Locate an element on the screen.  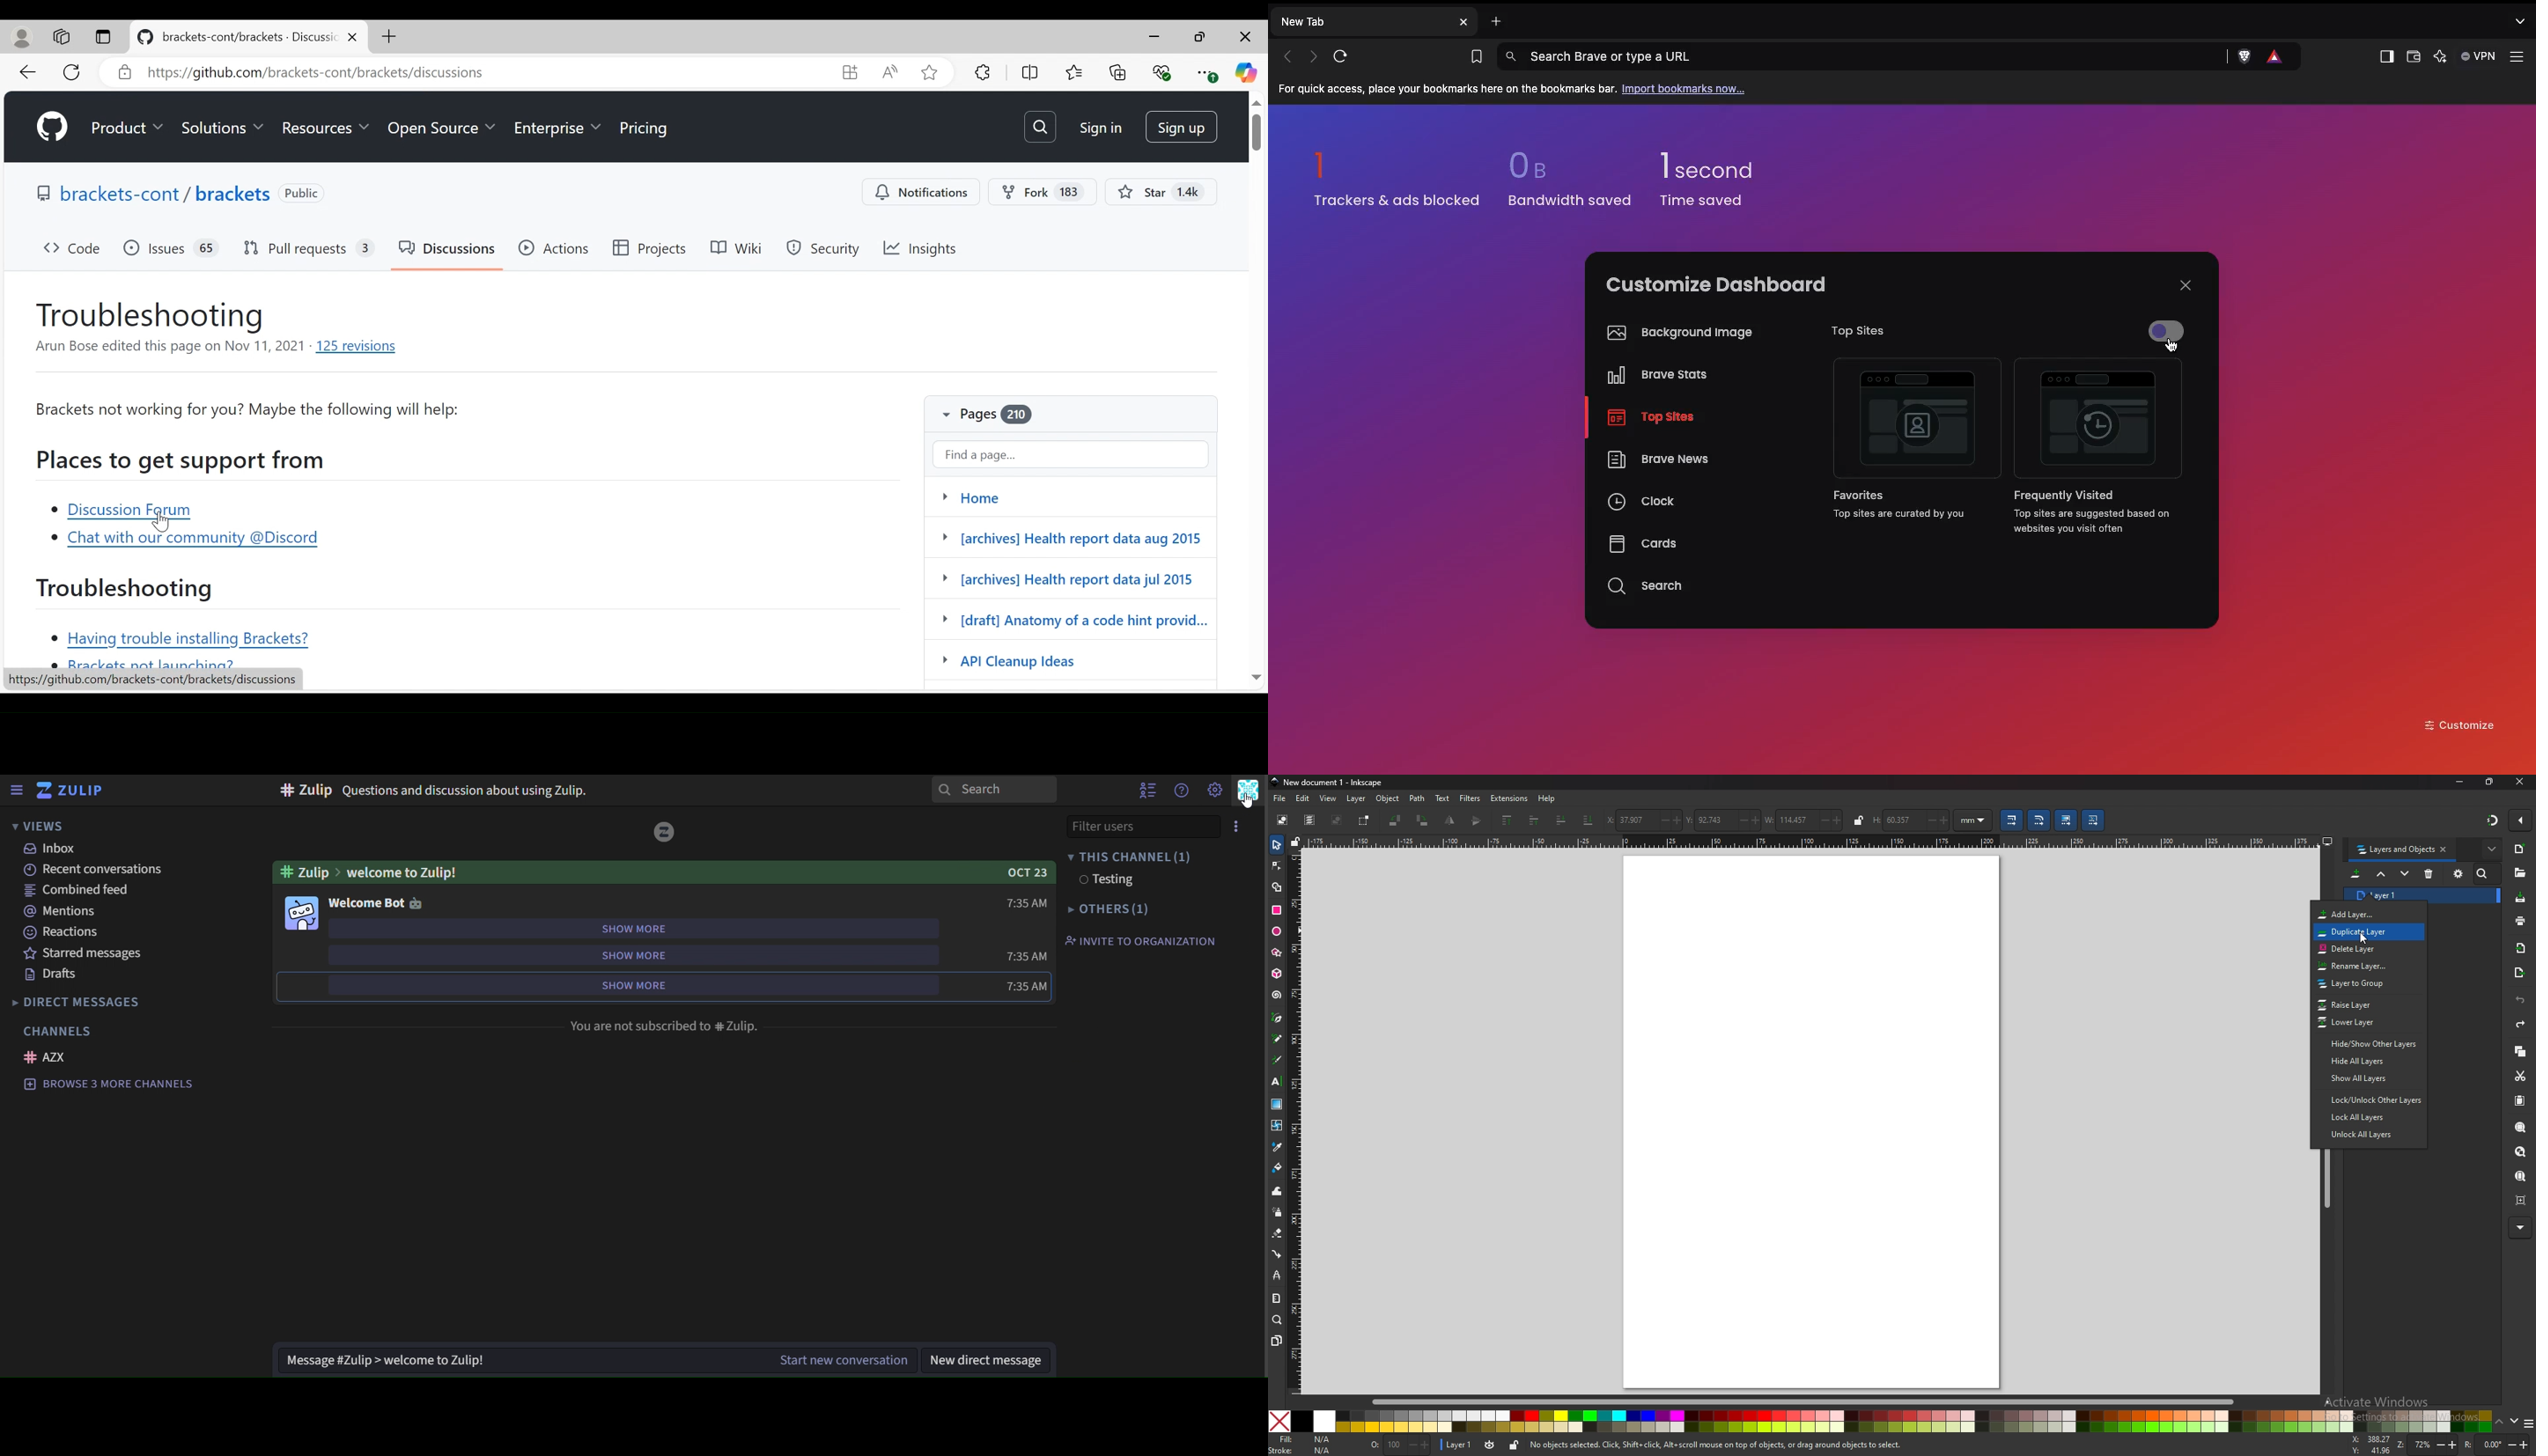
decrease is located at coordinates (1660, 821).